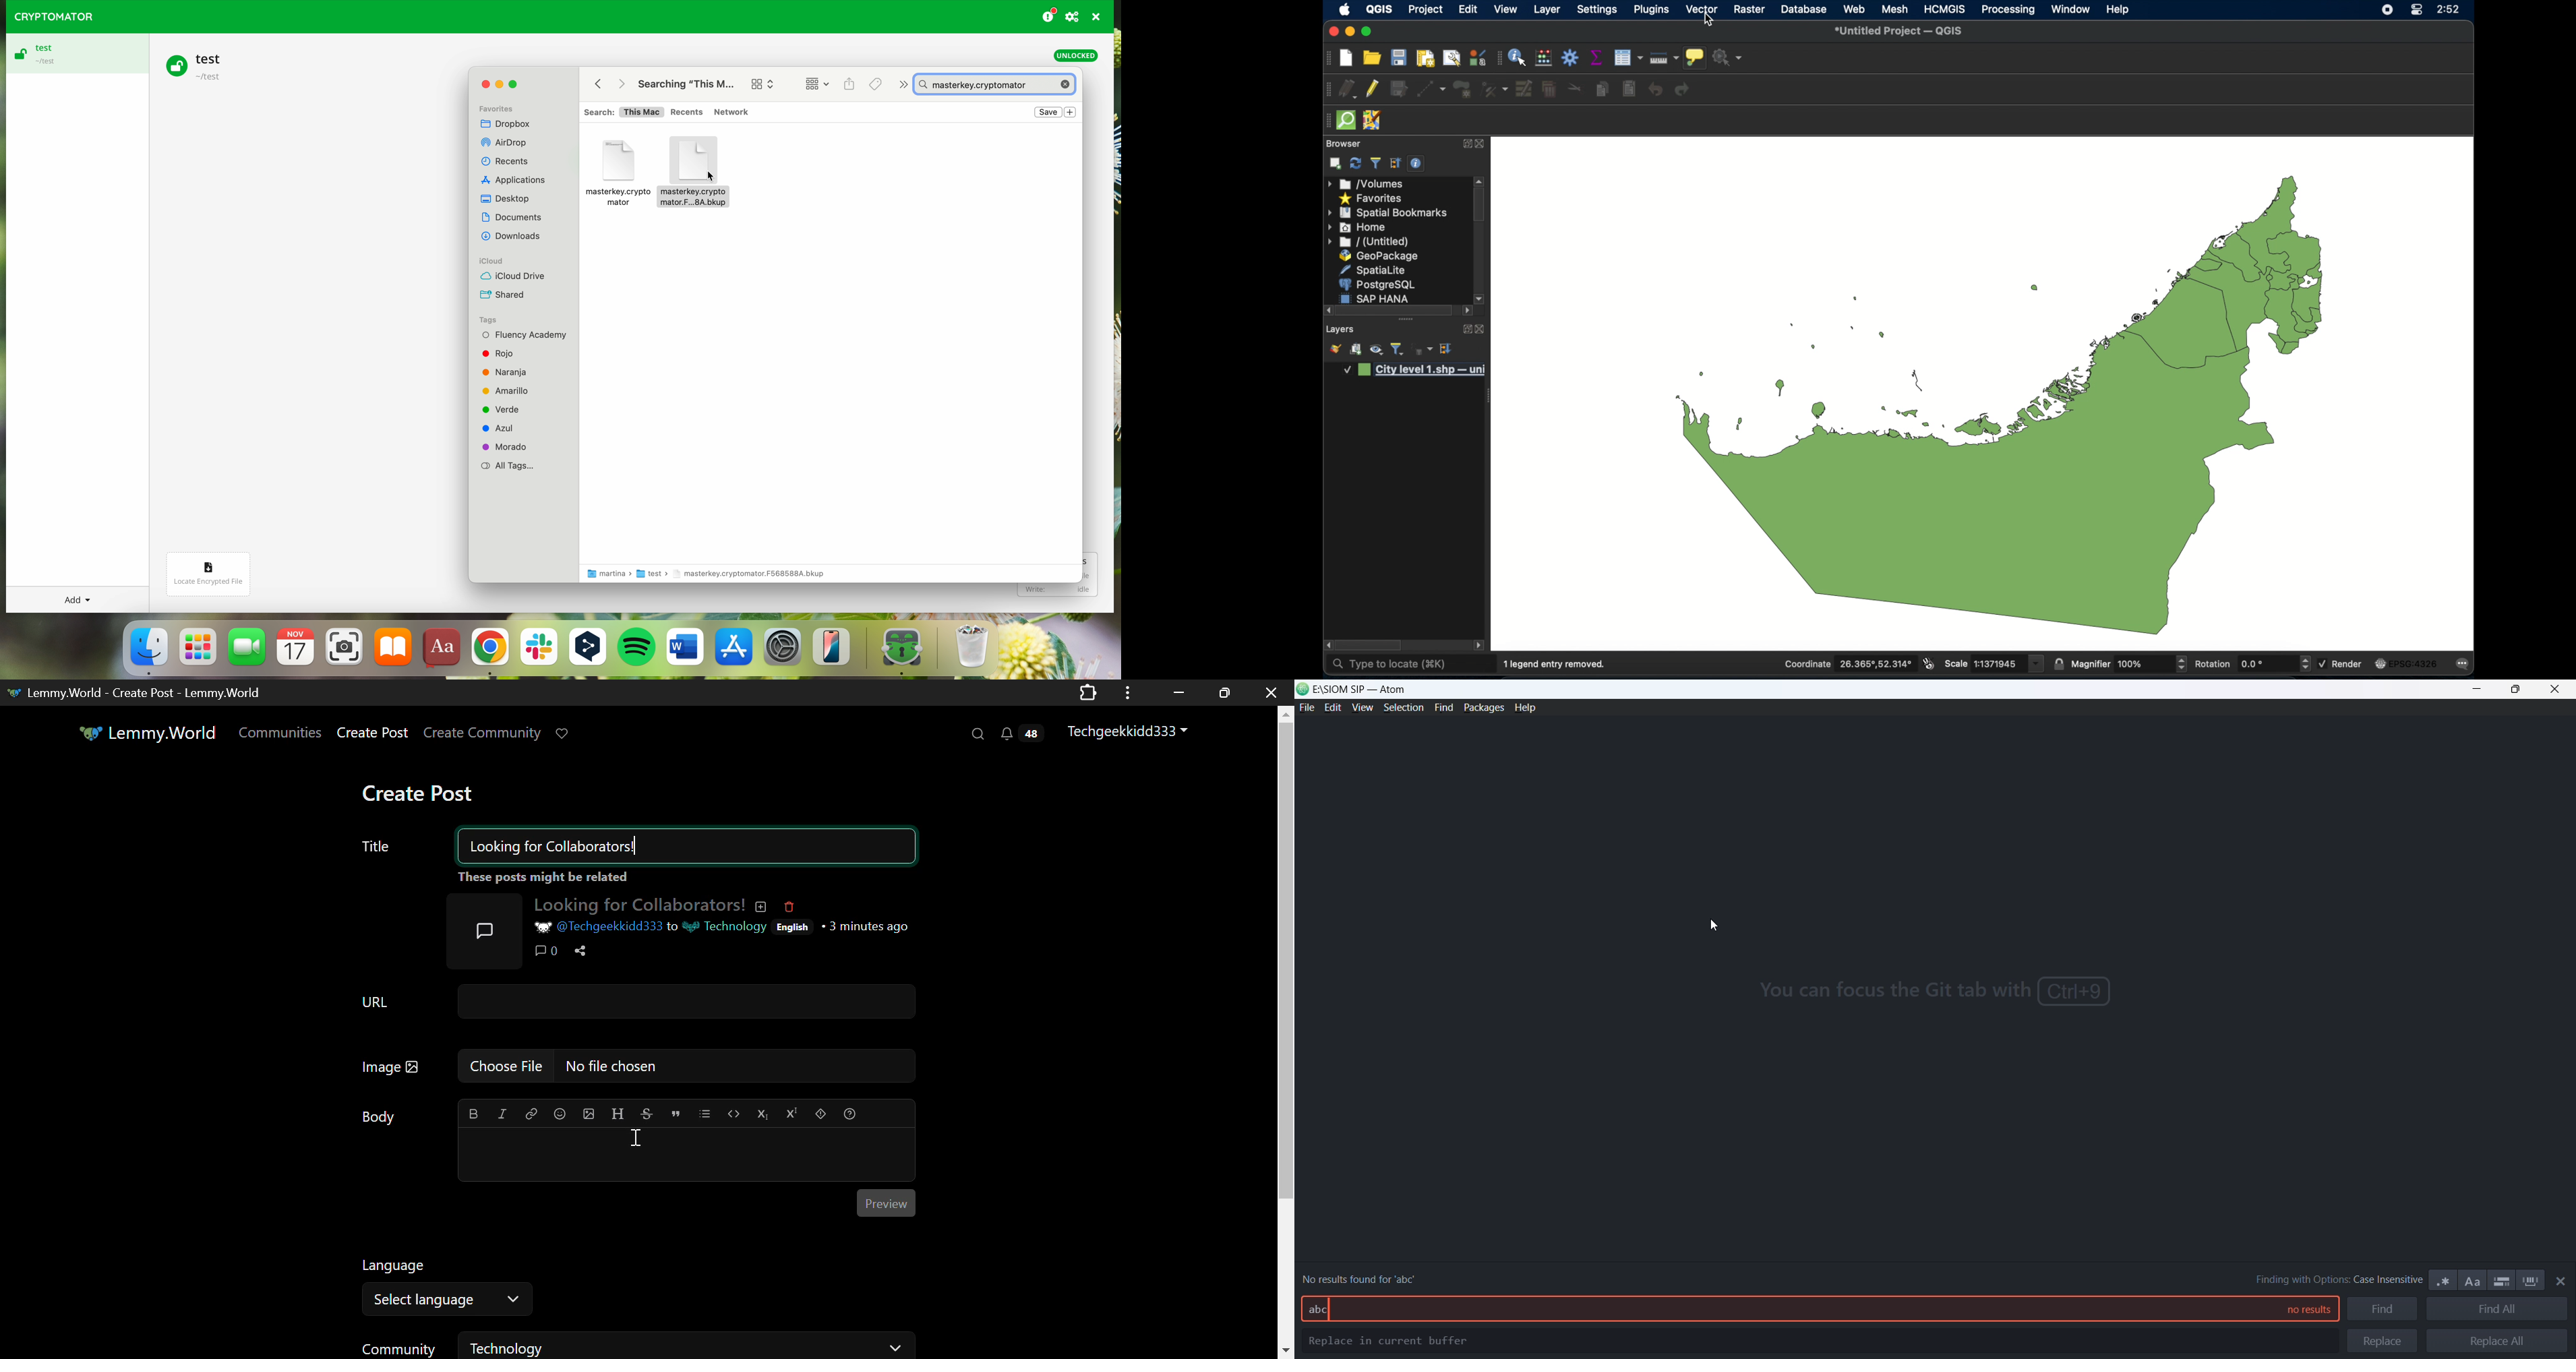  Describe the element at coordinates (1286, 1032) in the screenshot. I see `Vertical Scroll Bar` at that location.